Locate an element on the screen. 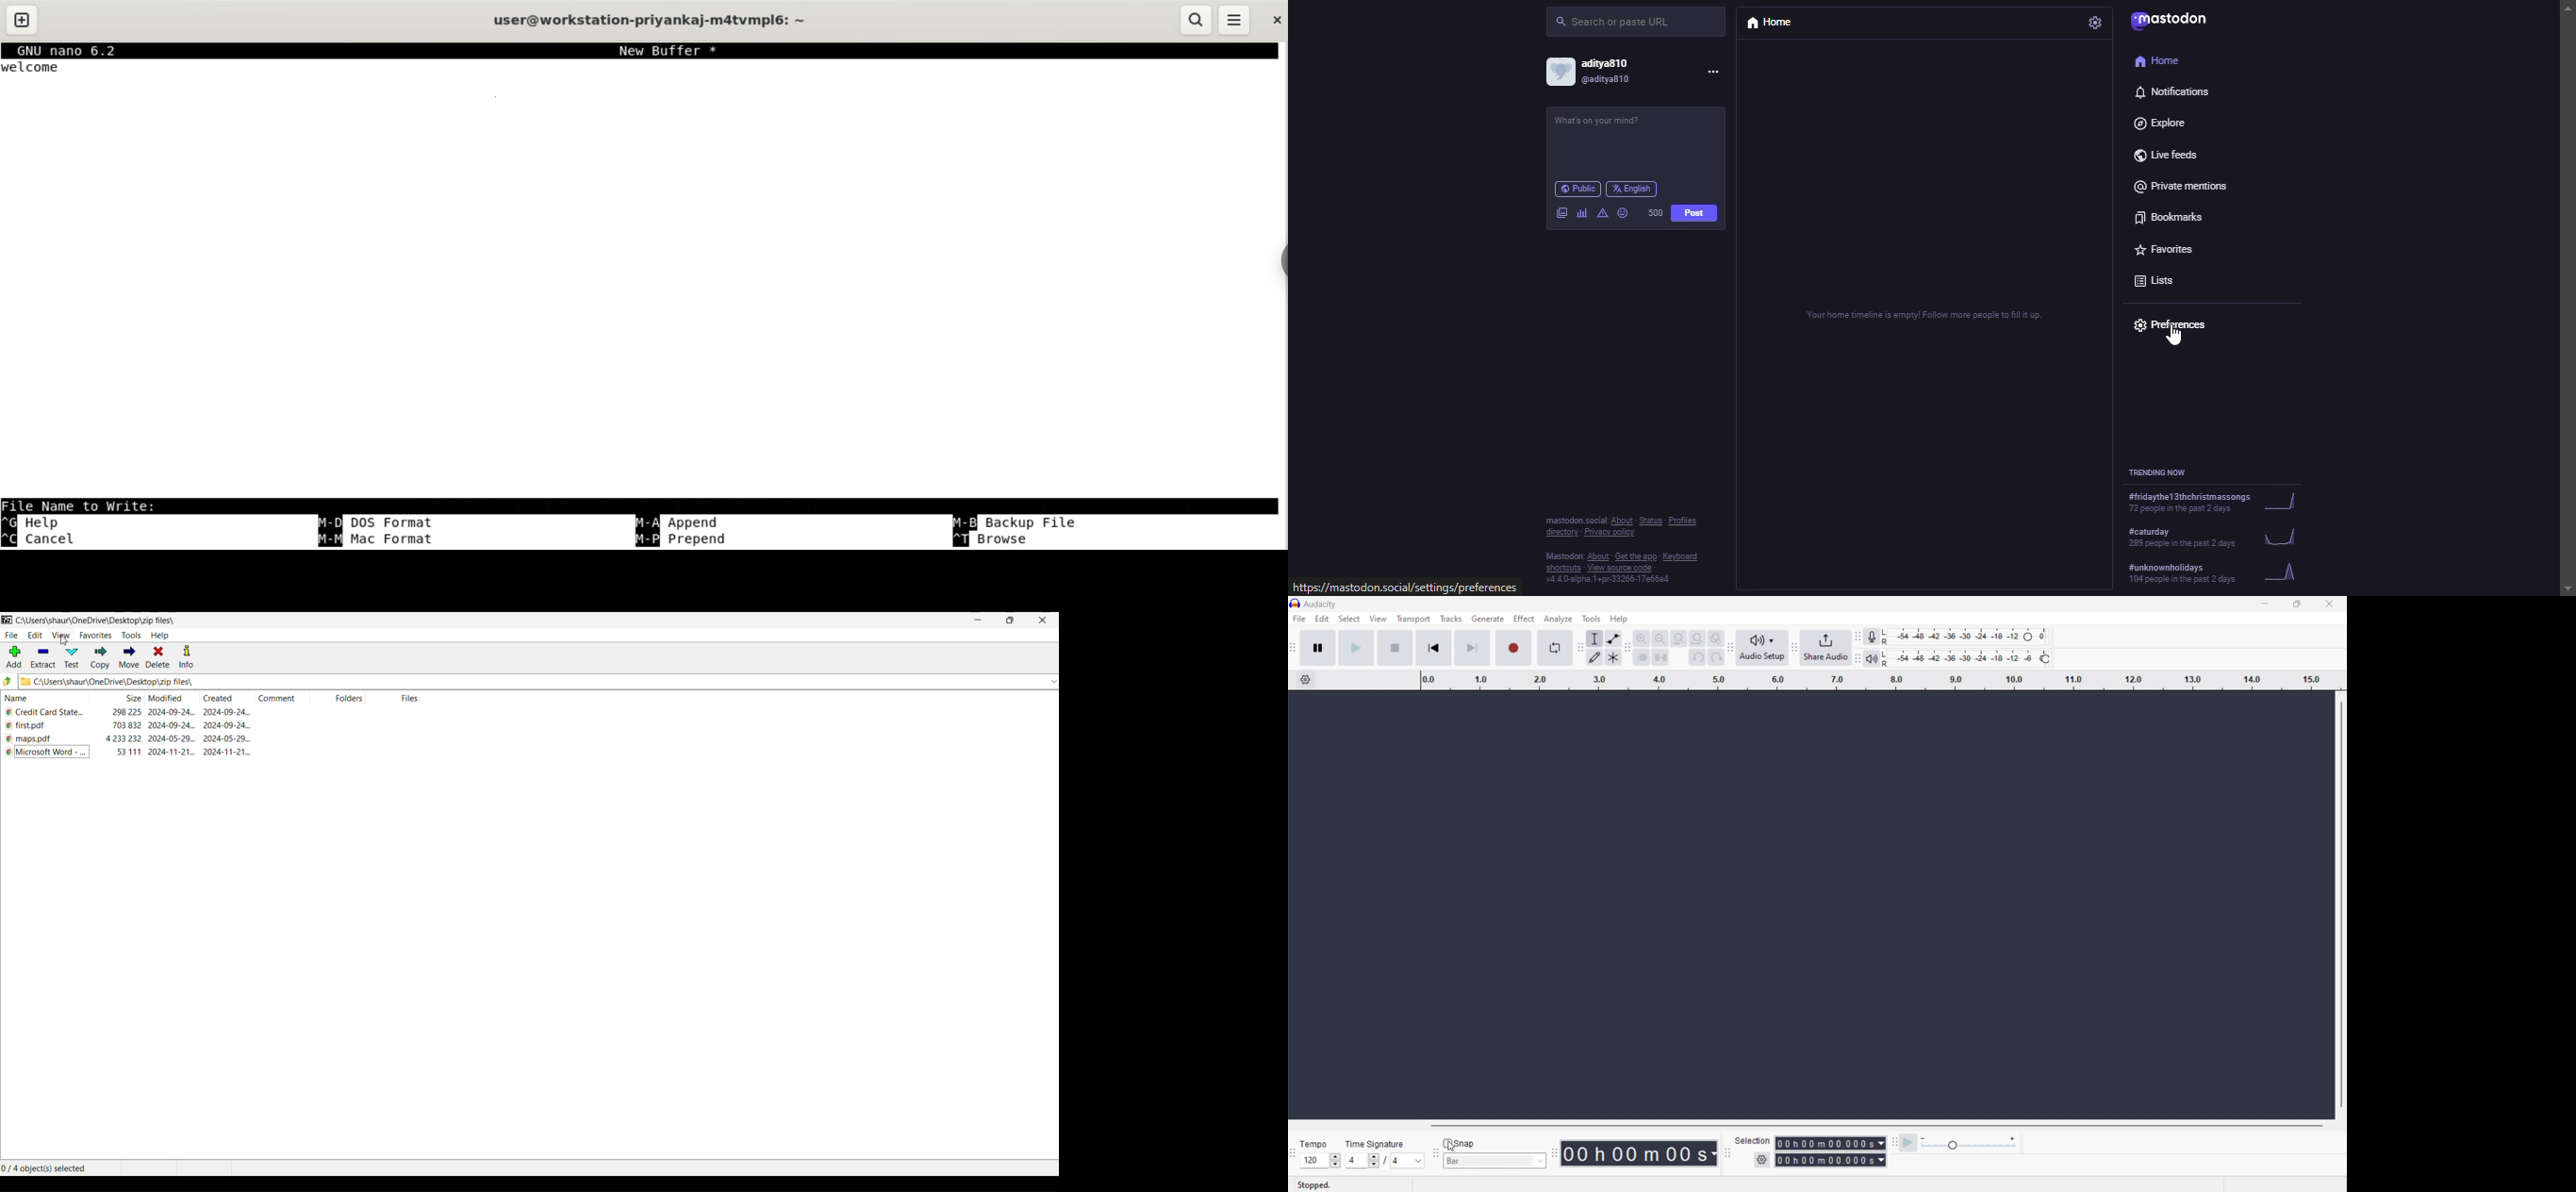 The image size is (2576, 1204). public is located at coordinates (1576, 189).